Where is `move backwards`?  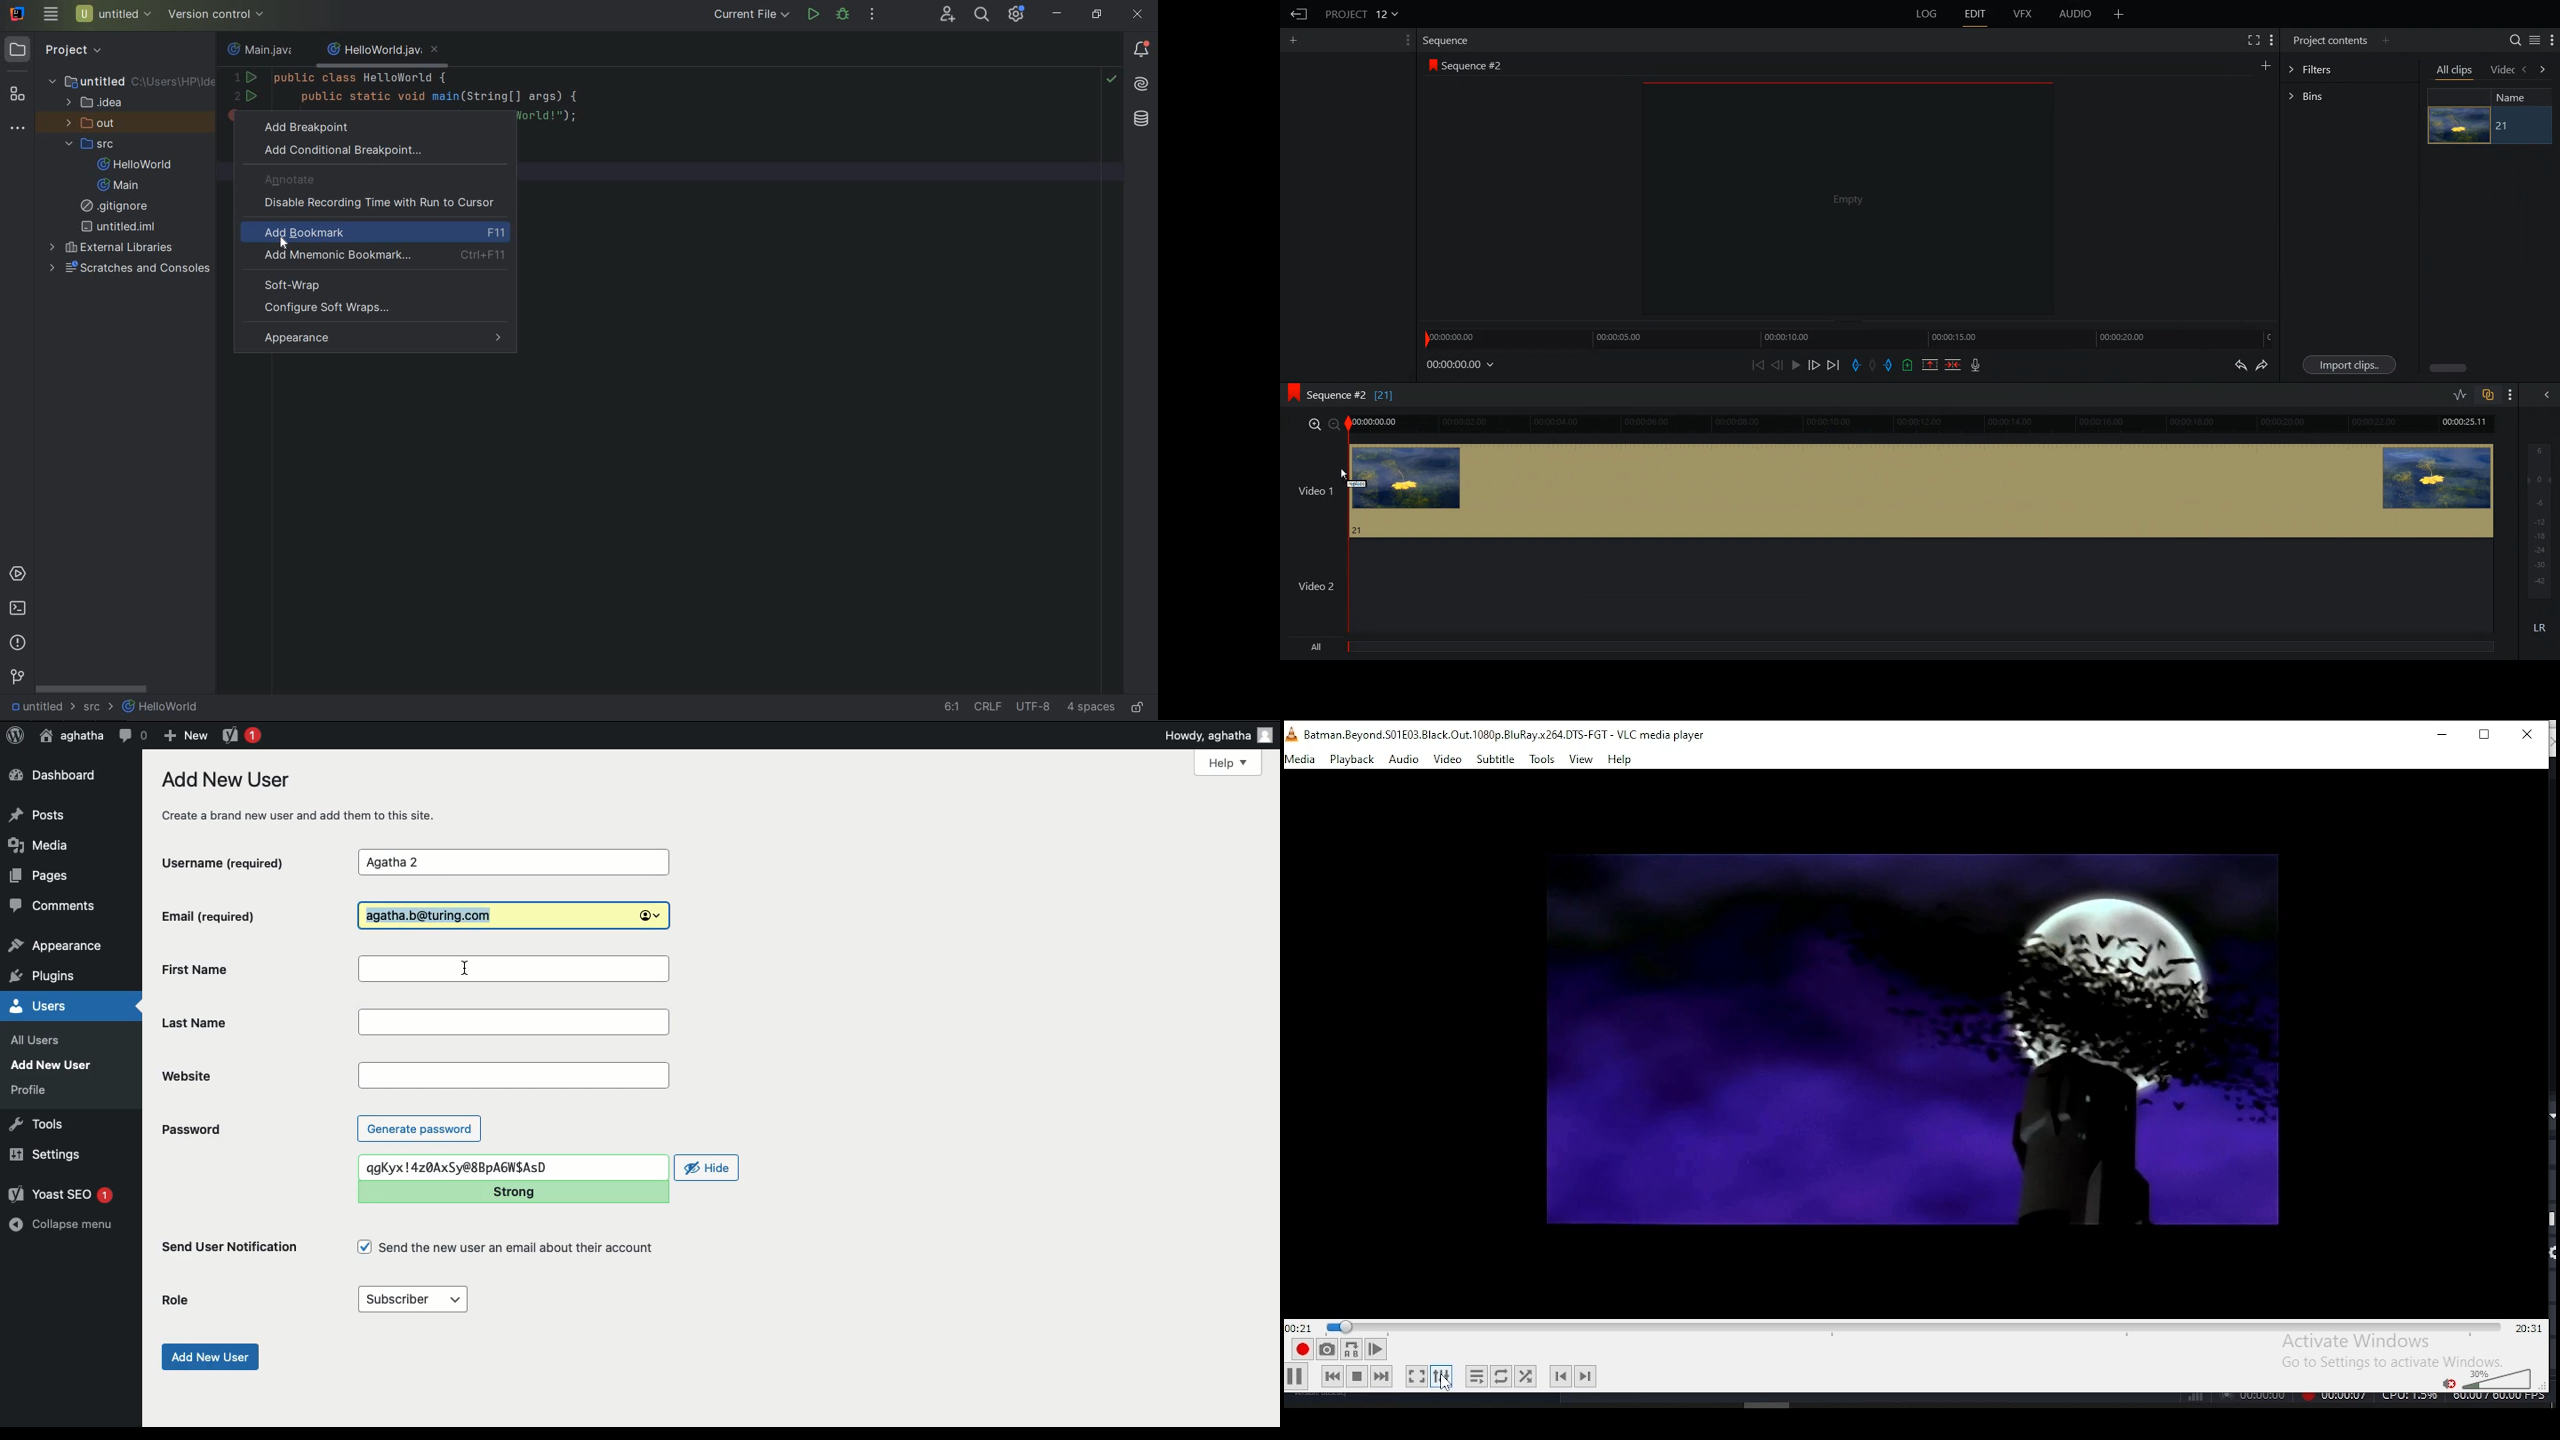
move backwards is located at coordinates (2525, 70).